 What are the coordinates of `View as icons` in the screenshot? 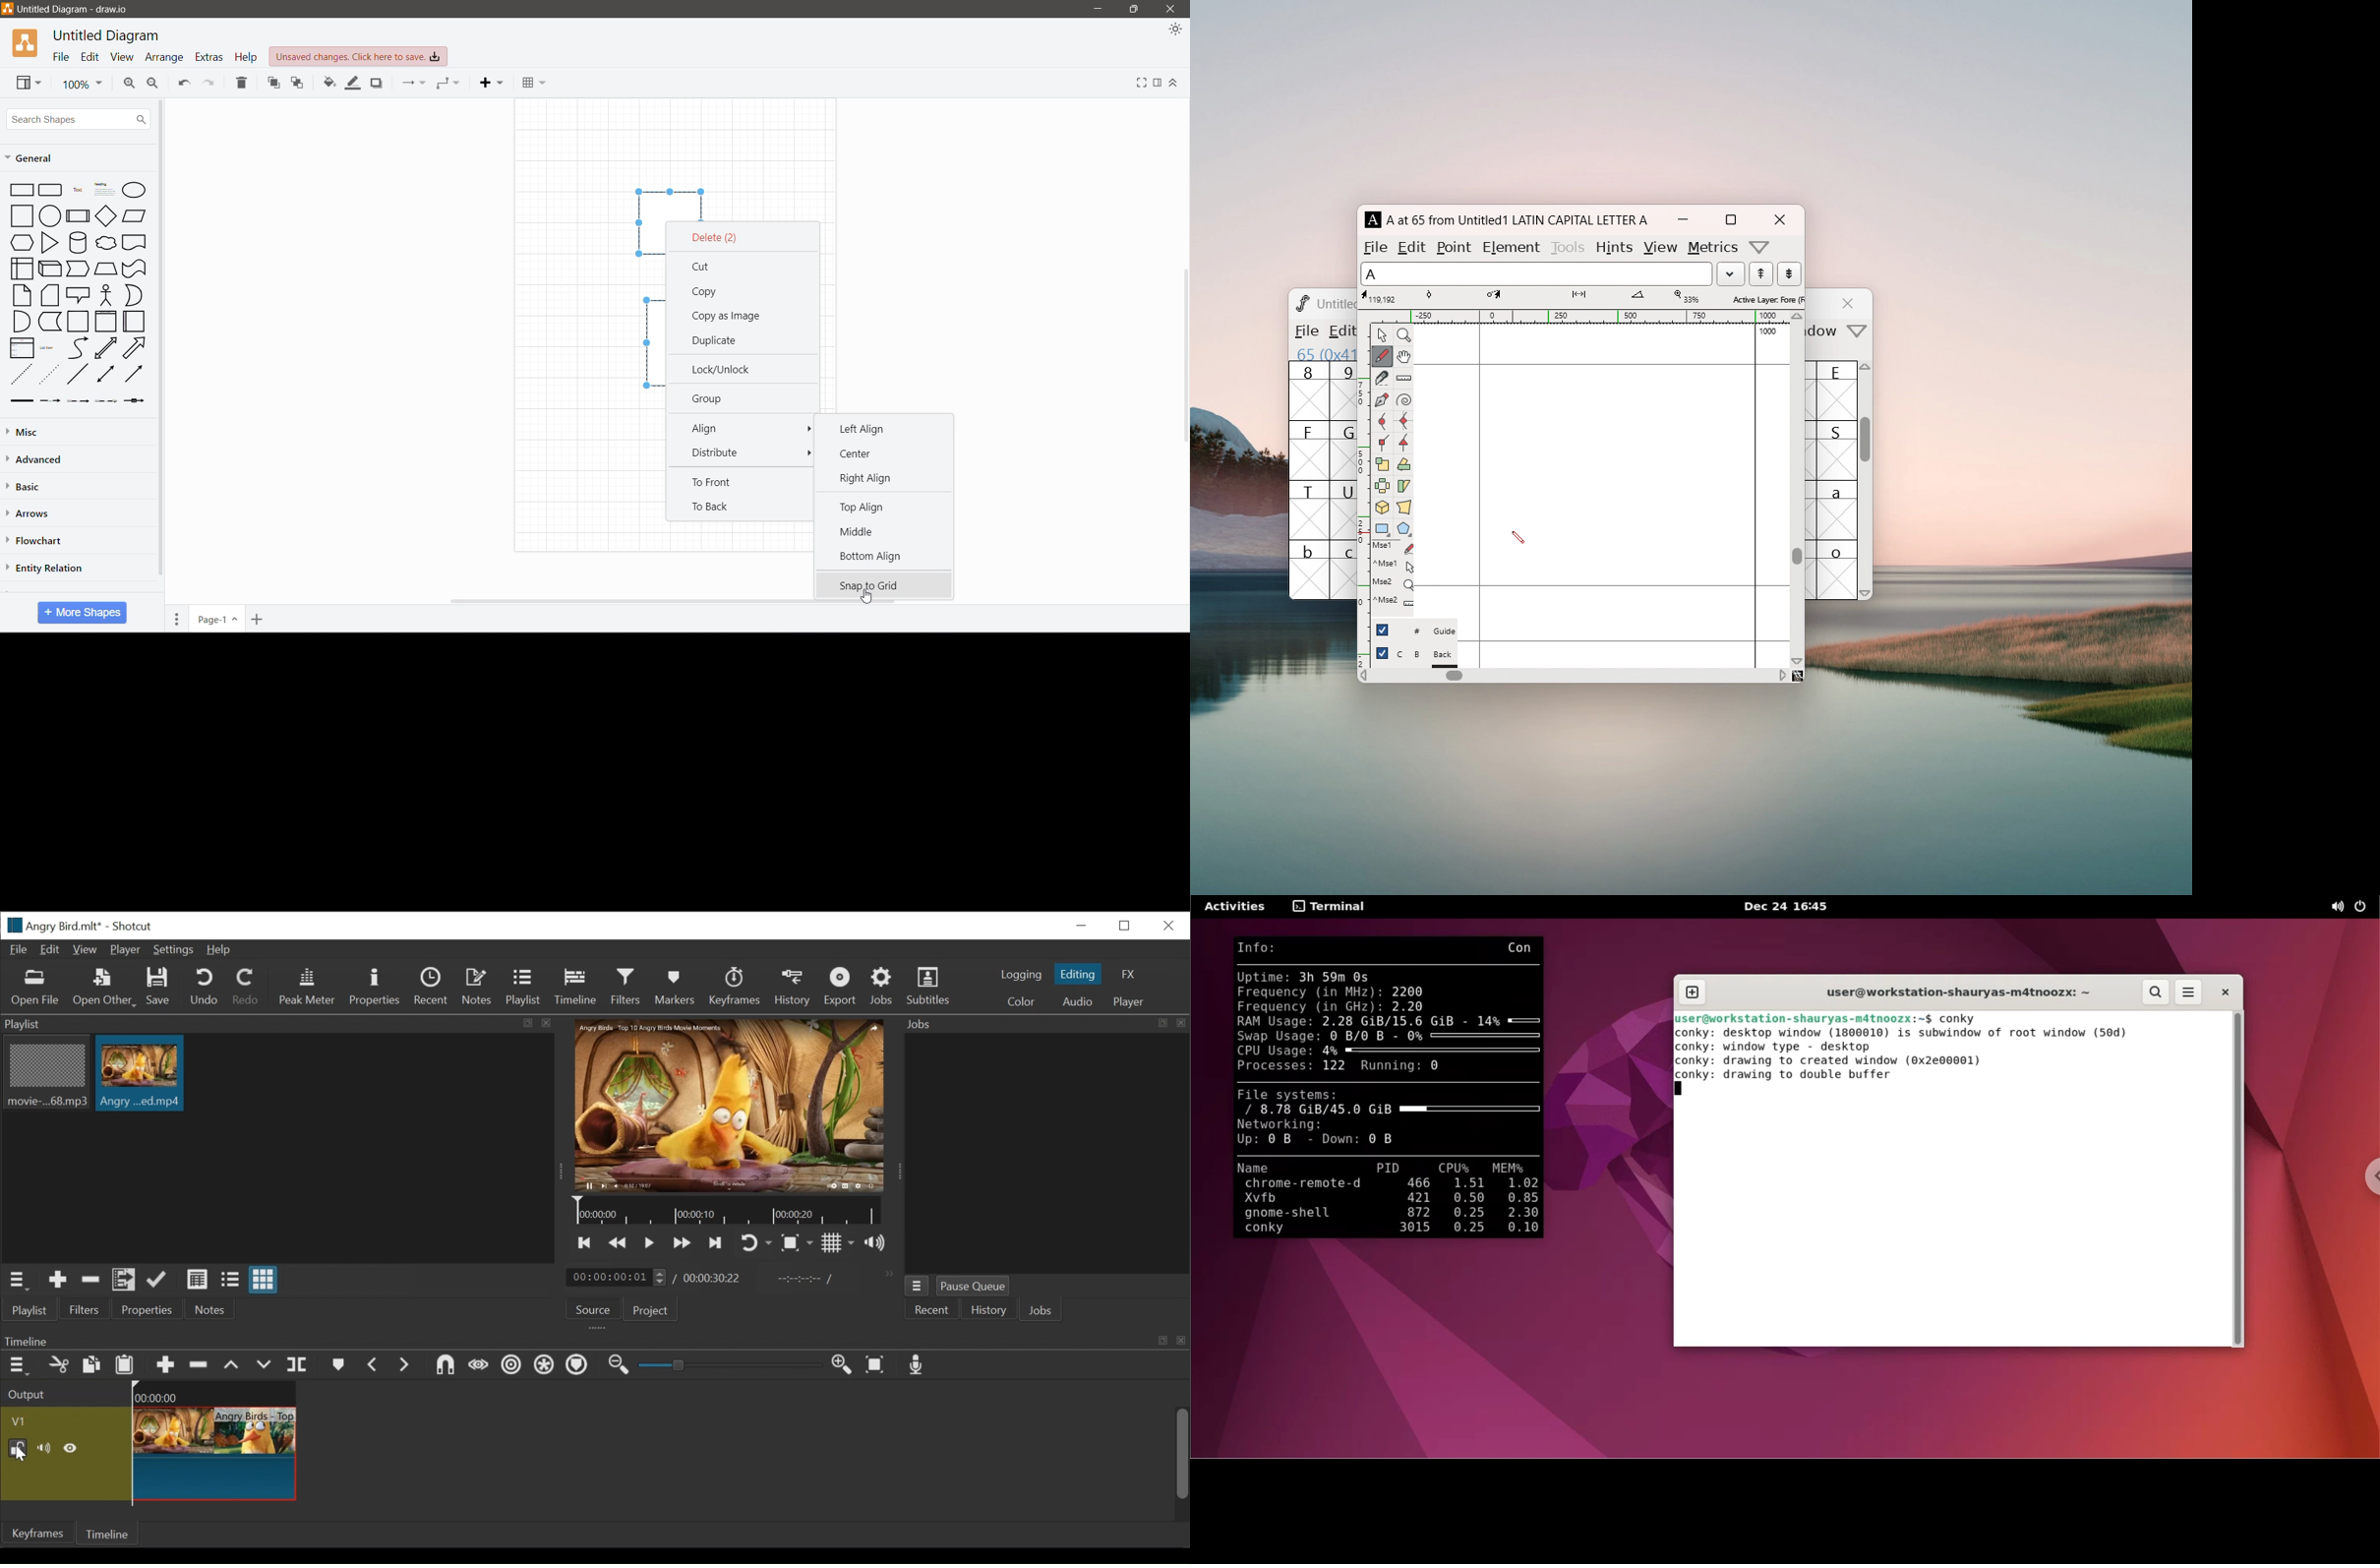 It's located at (263, 1280).